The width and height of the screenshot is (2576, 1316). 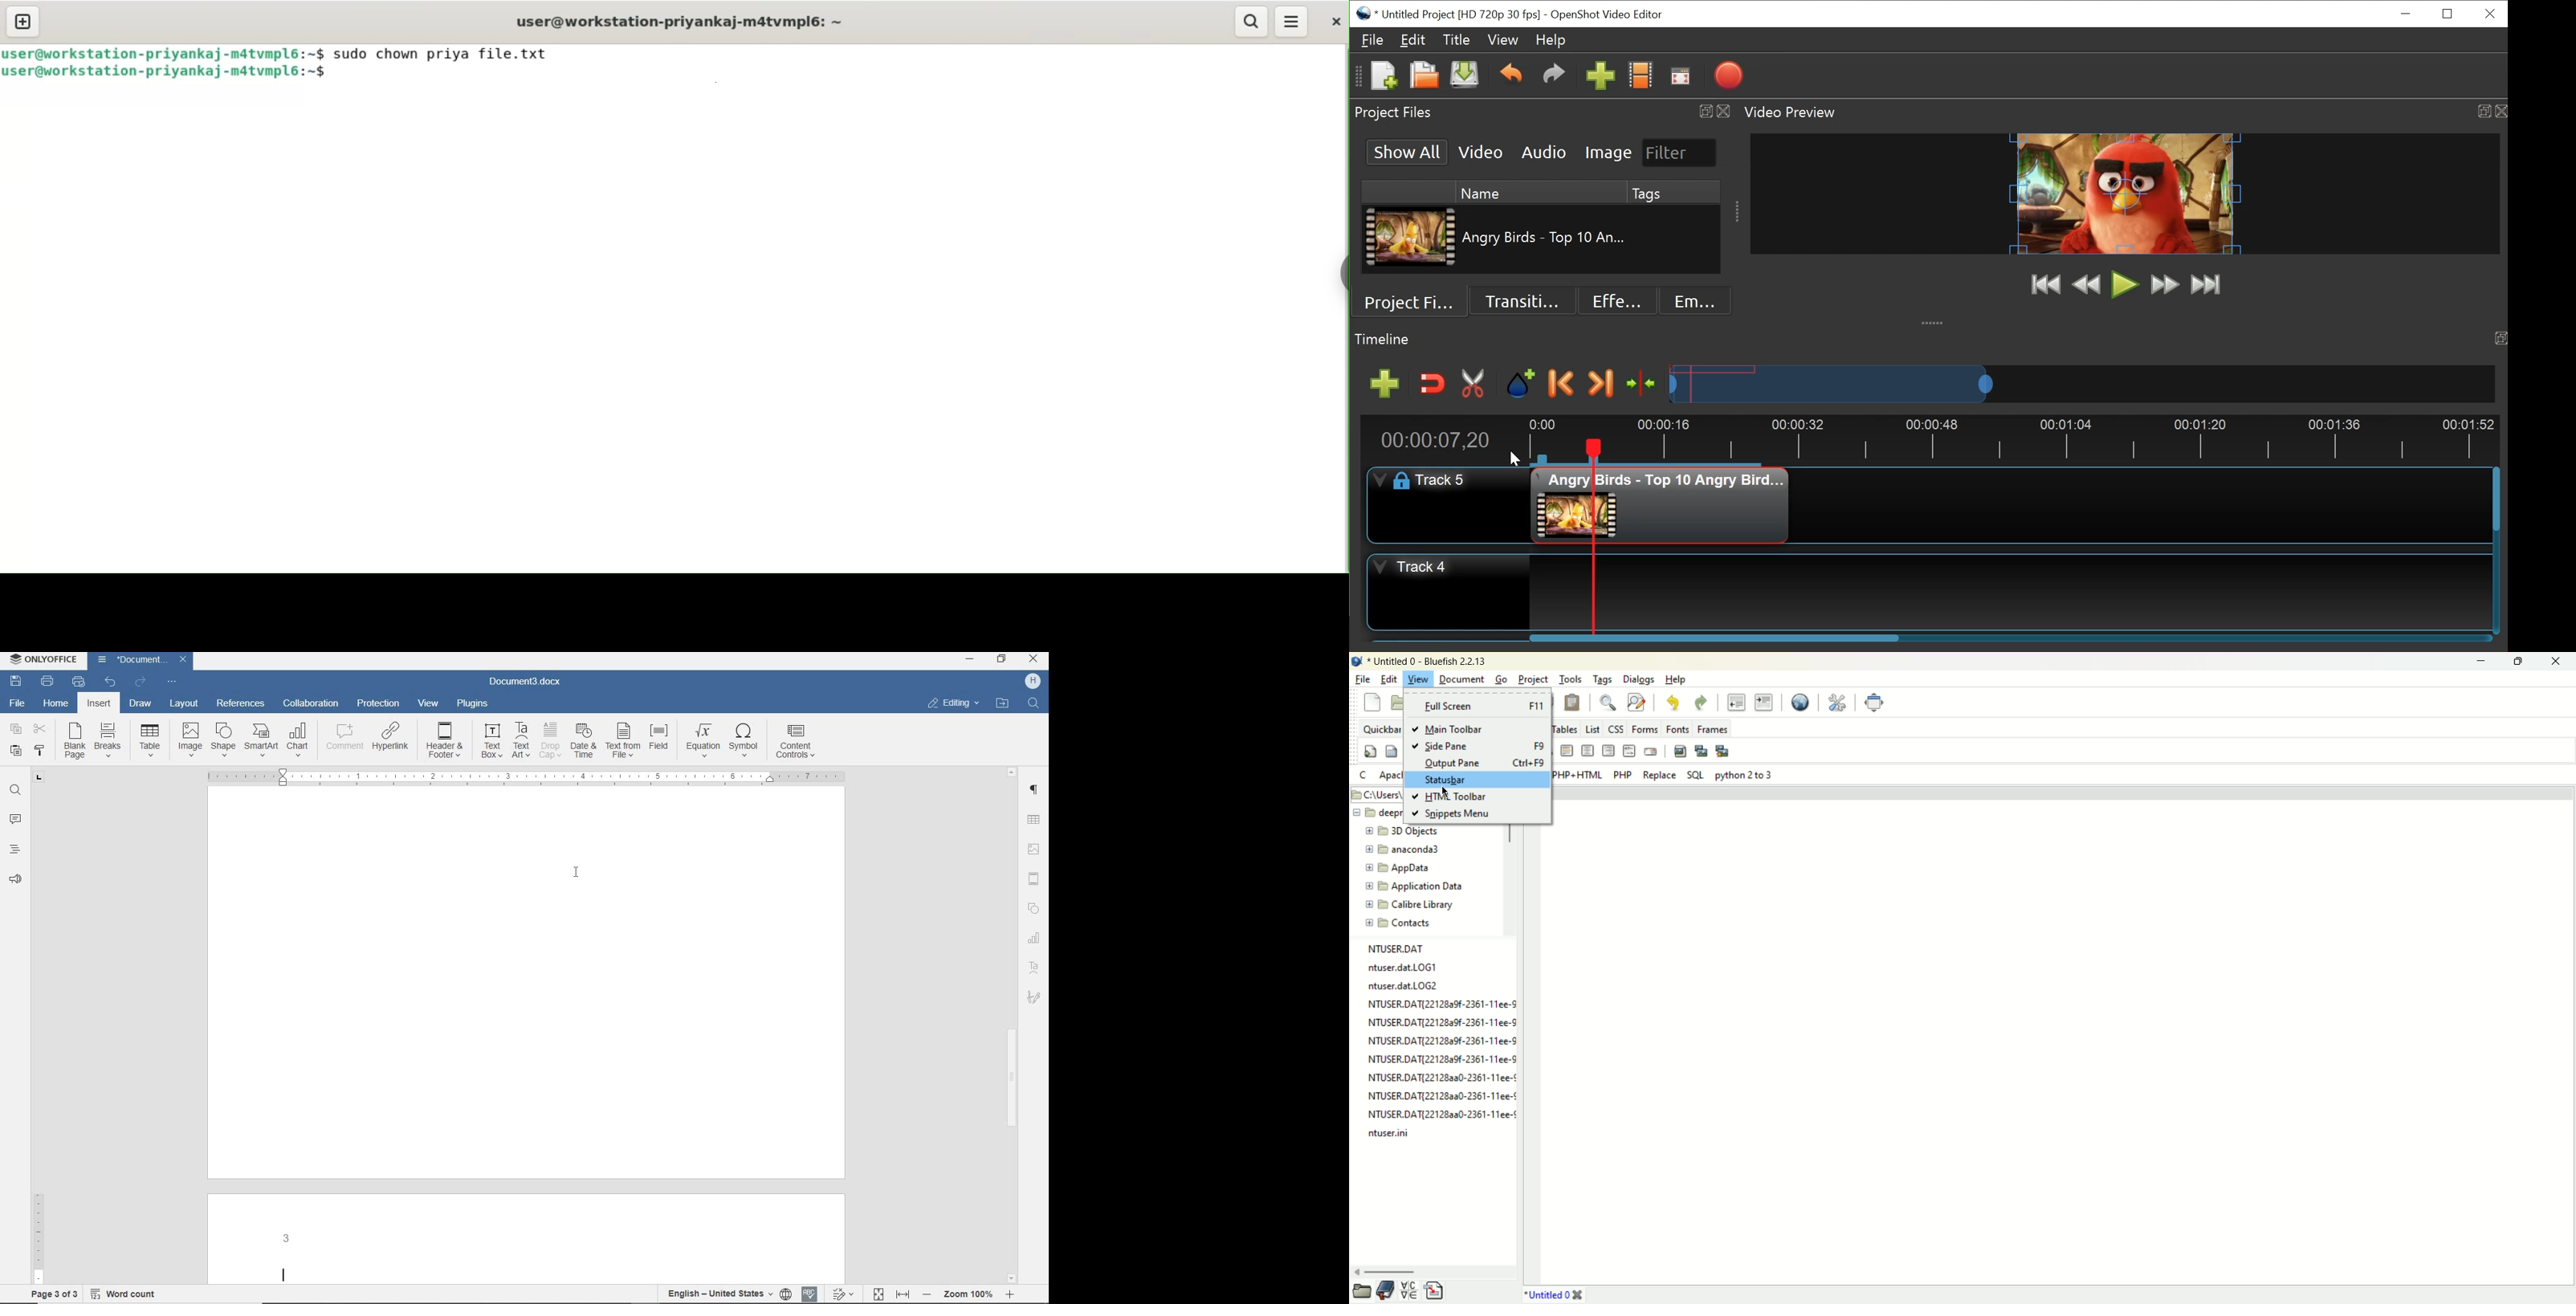 What do you see at coordinates (144, 661) in the screenshot?
I see `DOCUMENT` at bounding box center [144, 661].